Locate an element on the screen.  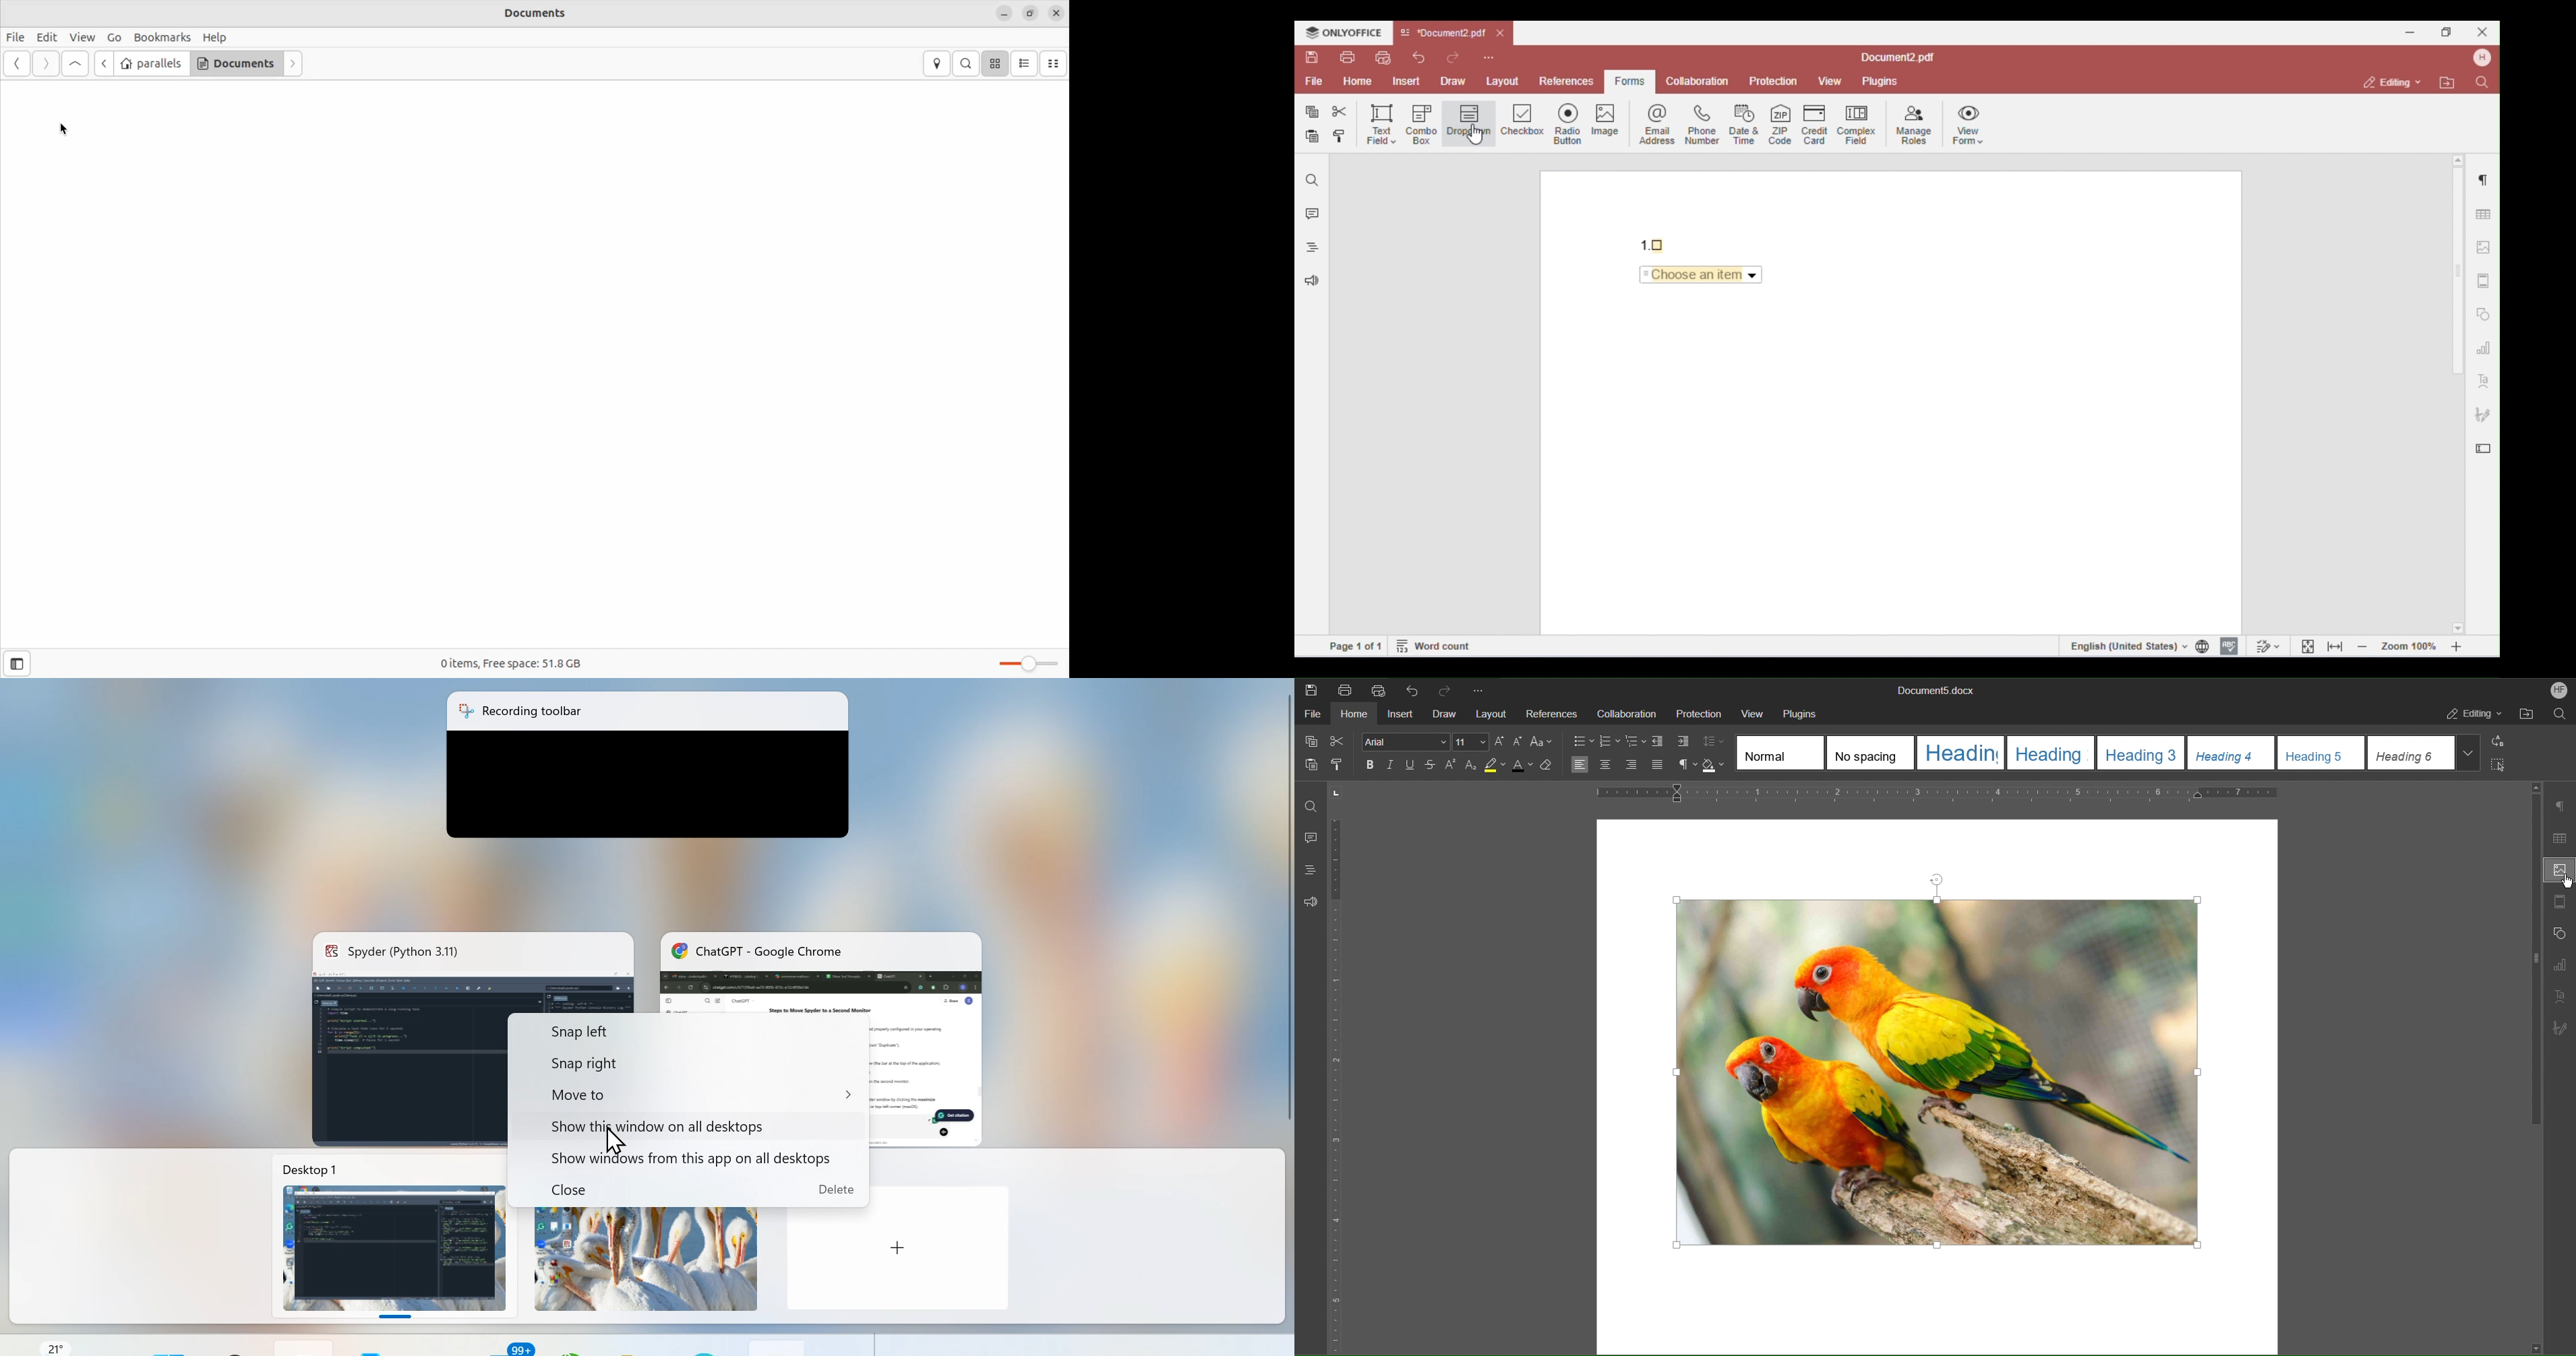
Move to is located at coordinates (684, 1092).